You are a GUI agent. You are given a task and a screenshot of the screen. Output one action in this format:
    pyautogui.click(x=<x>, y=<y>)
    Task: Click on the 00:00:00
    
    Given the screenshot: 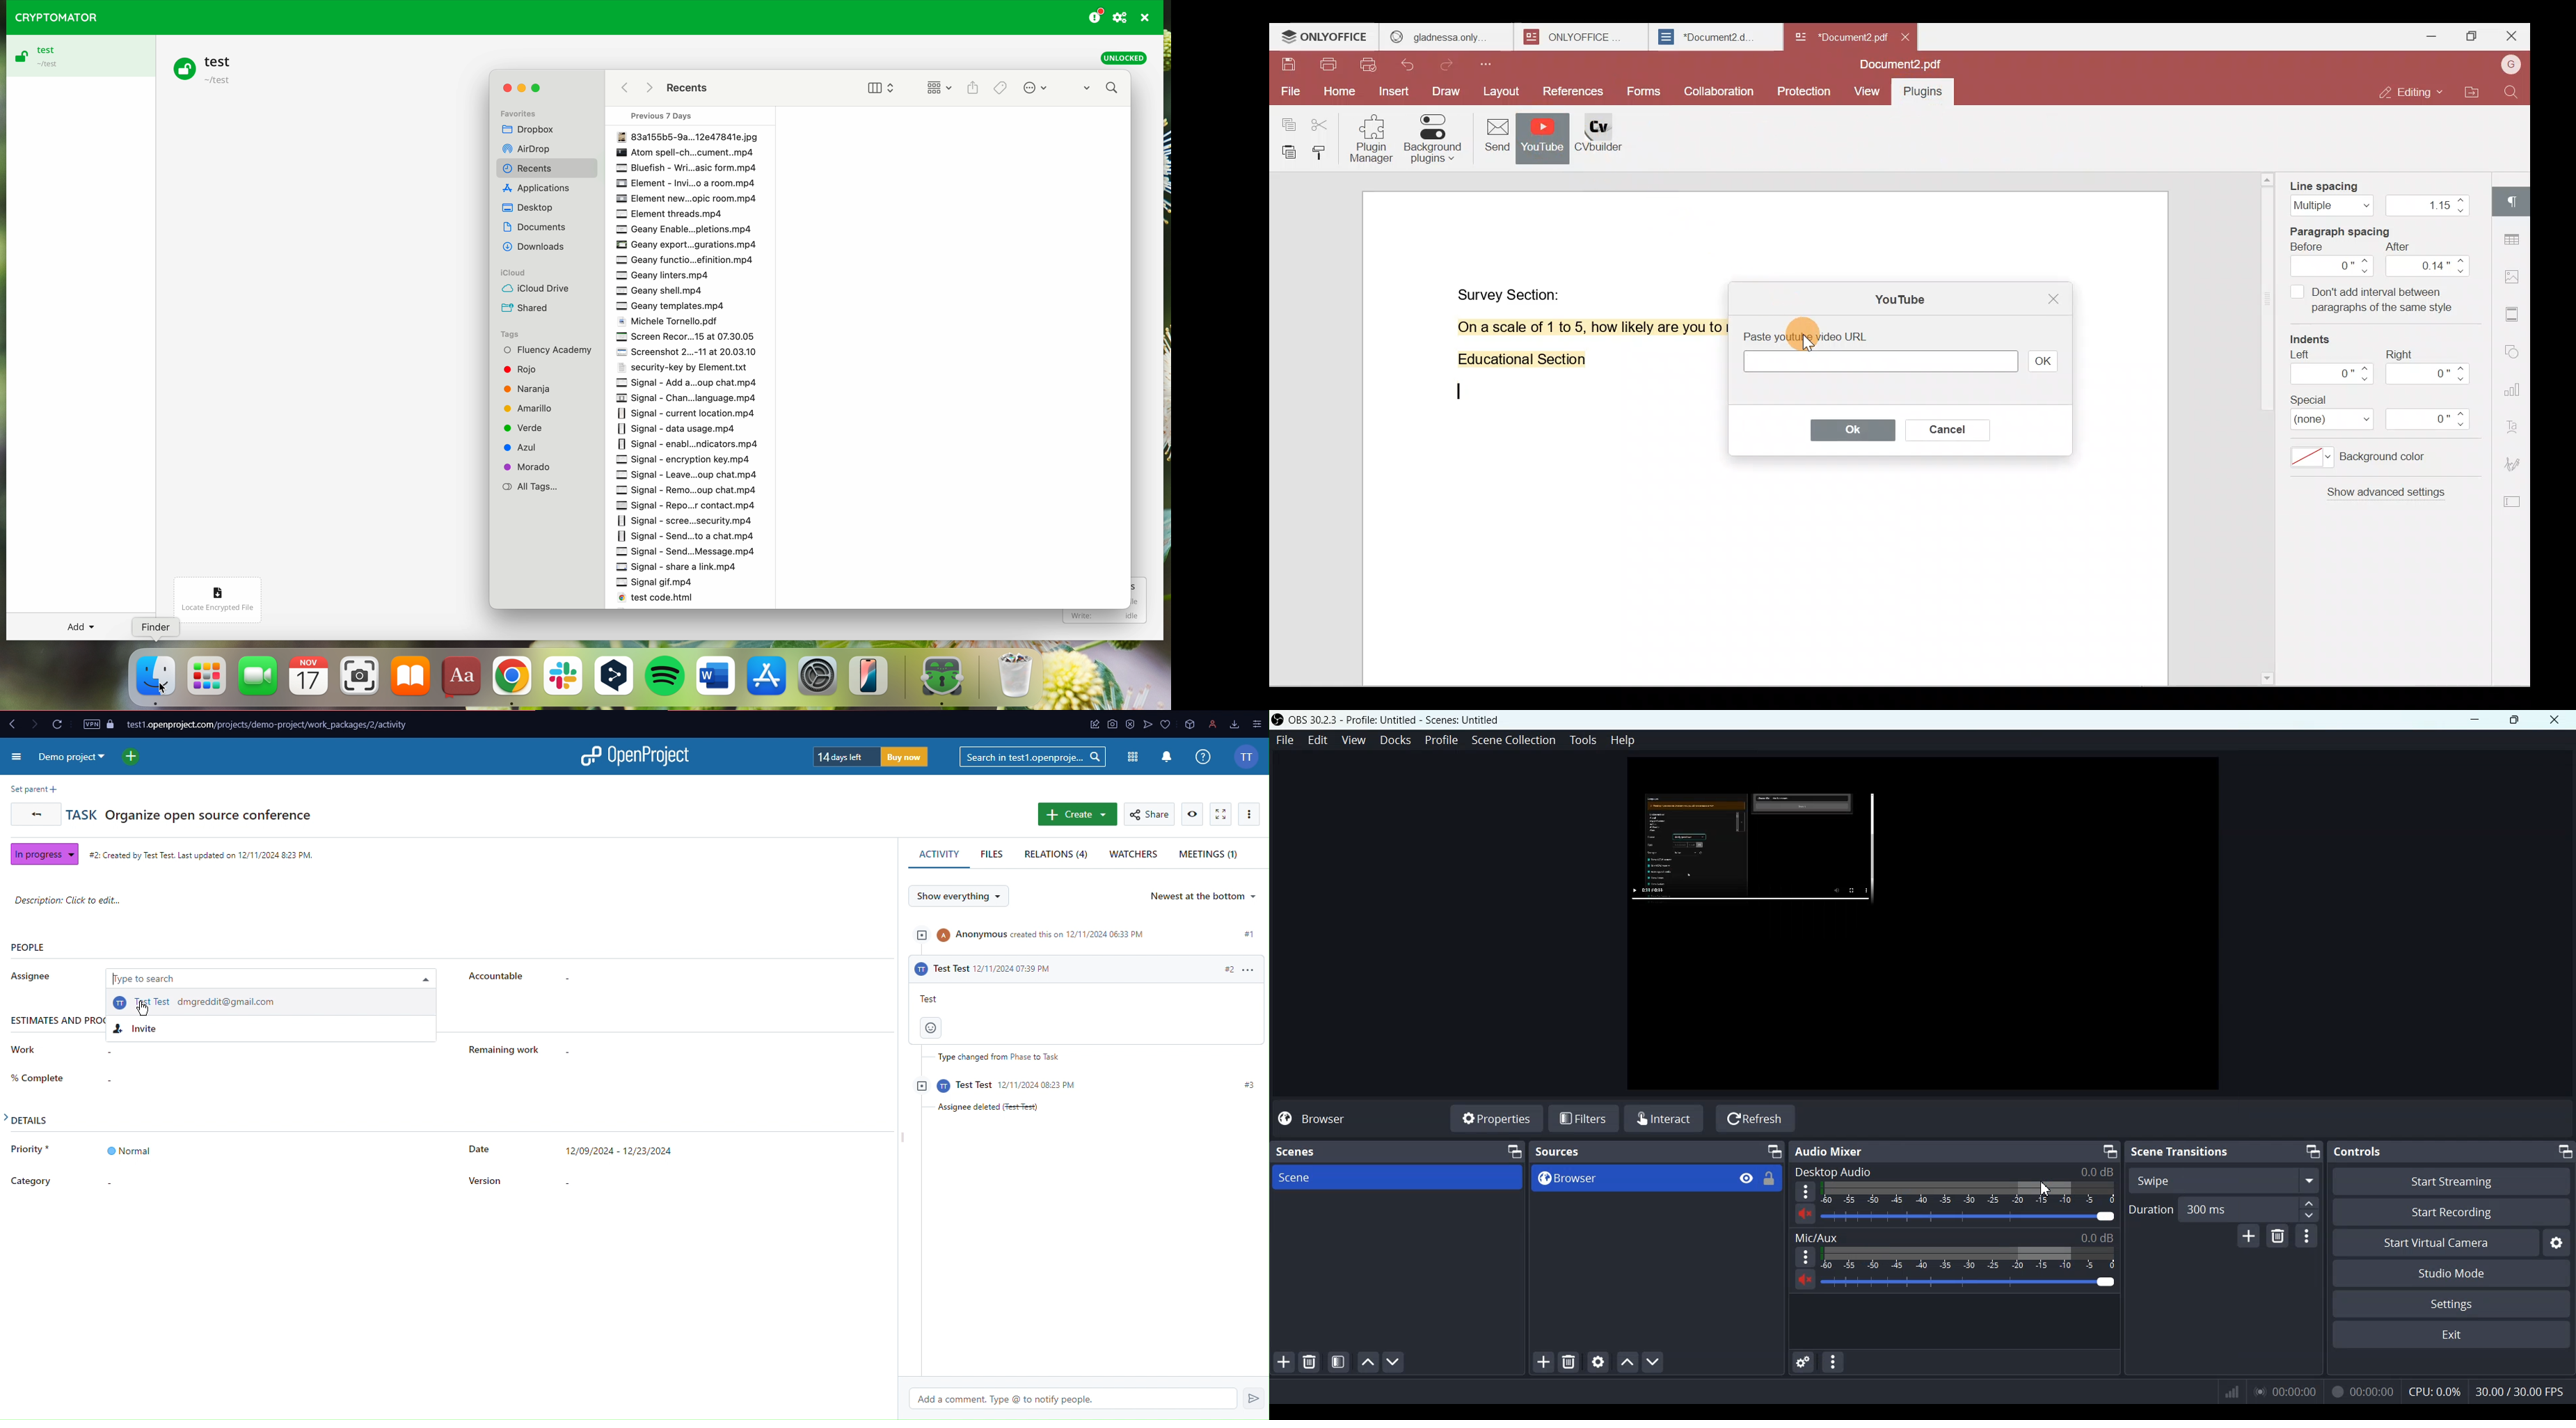 What is the action you would take?
    pyautogui.click(x=2285, y=1391)
    